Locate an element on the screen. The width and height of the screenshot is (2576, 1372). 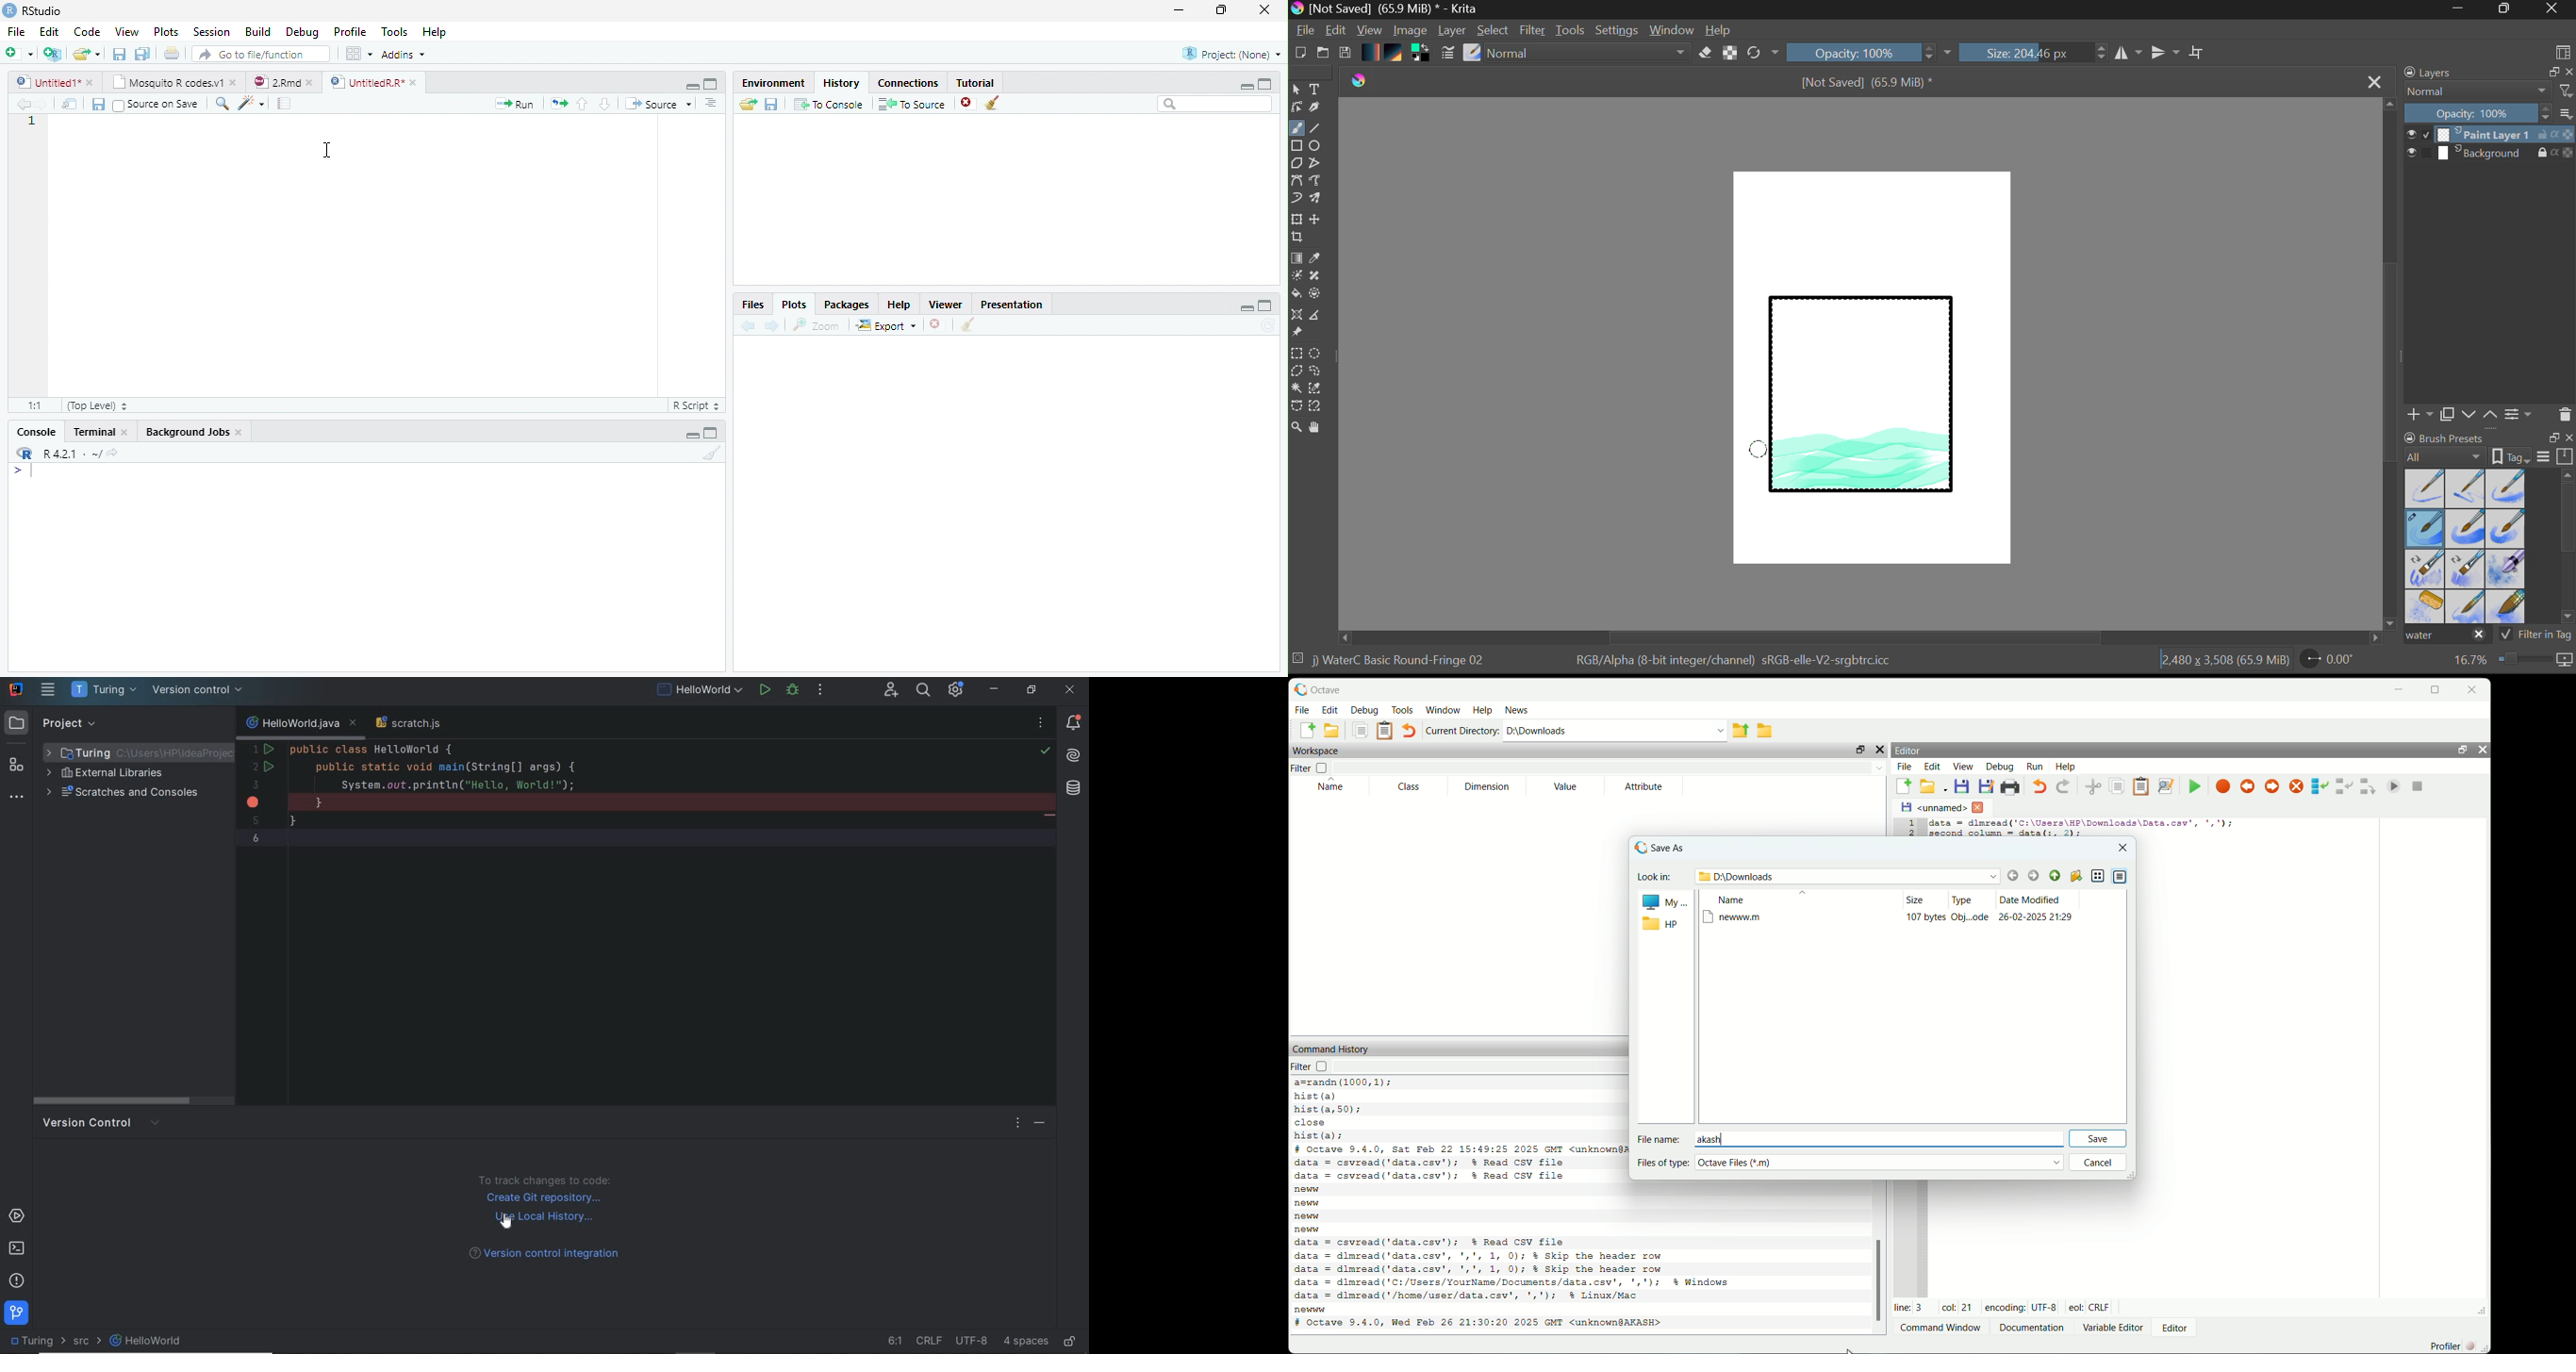
Build is located at coordinates (258, 31).